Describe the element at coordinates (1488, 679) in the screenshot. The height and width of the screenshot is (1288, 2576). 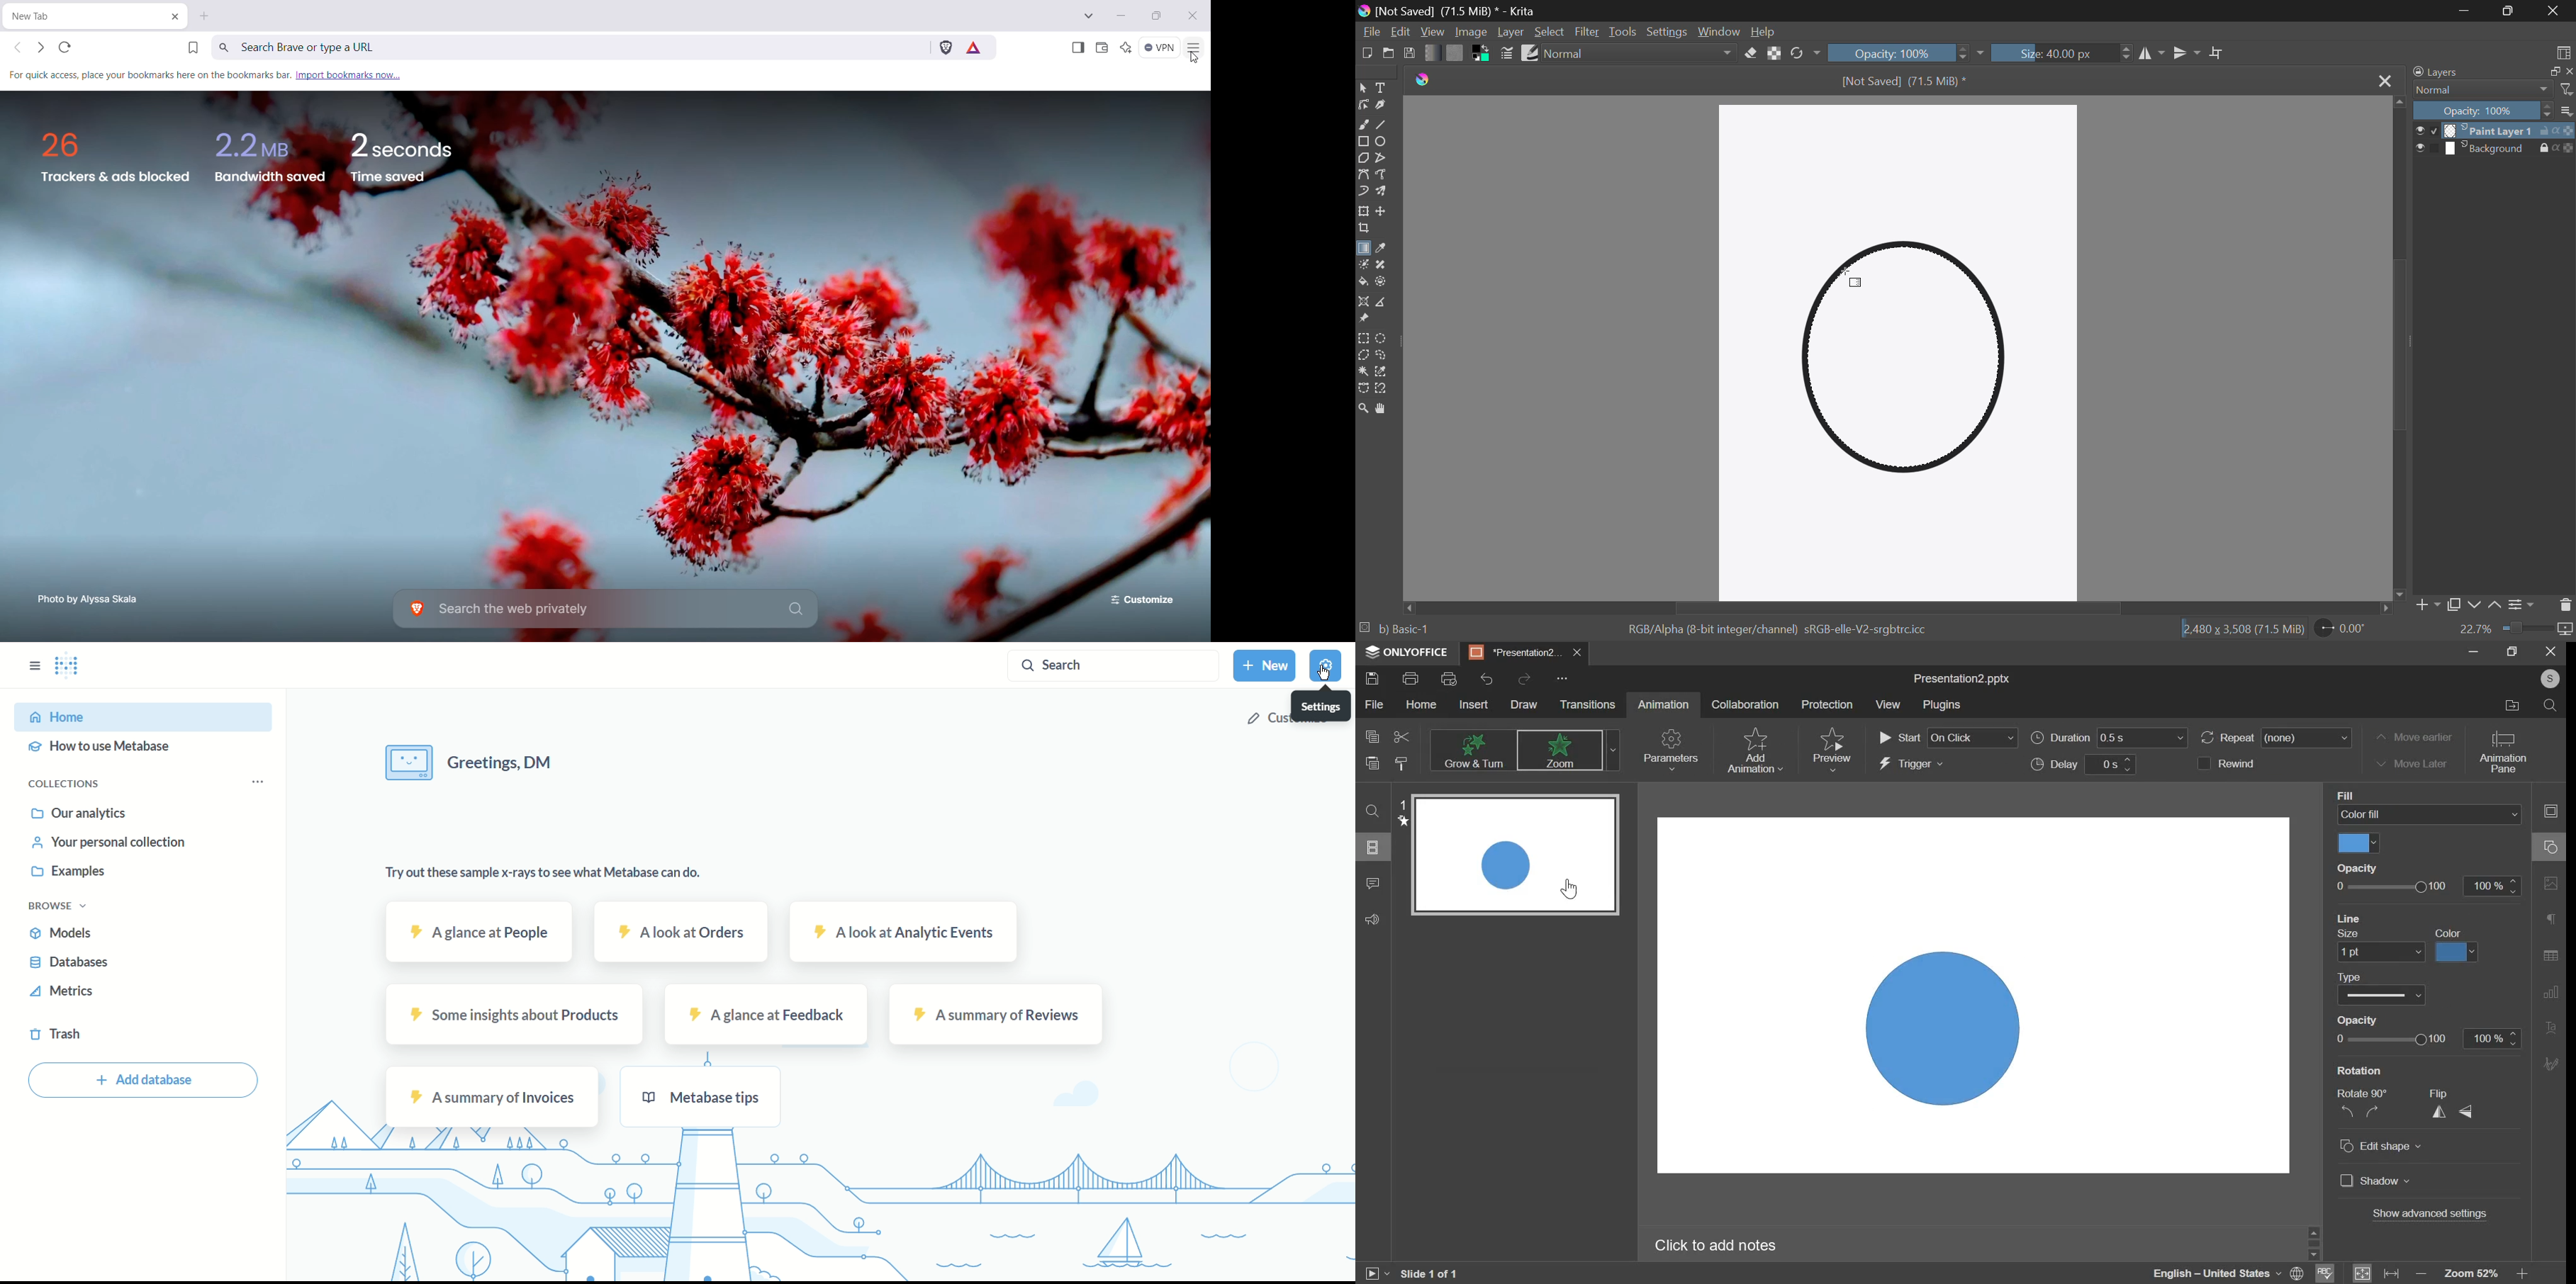
I see `undo` at that location.